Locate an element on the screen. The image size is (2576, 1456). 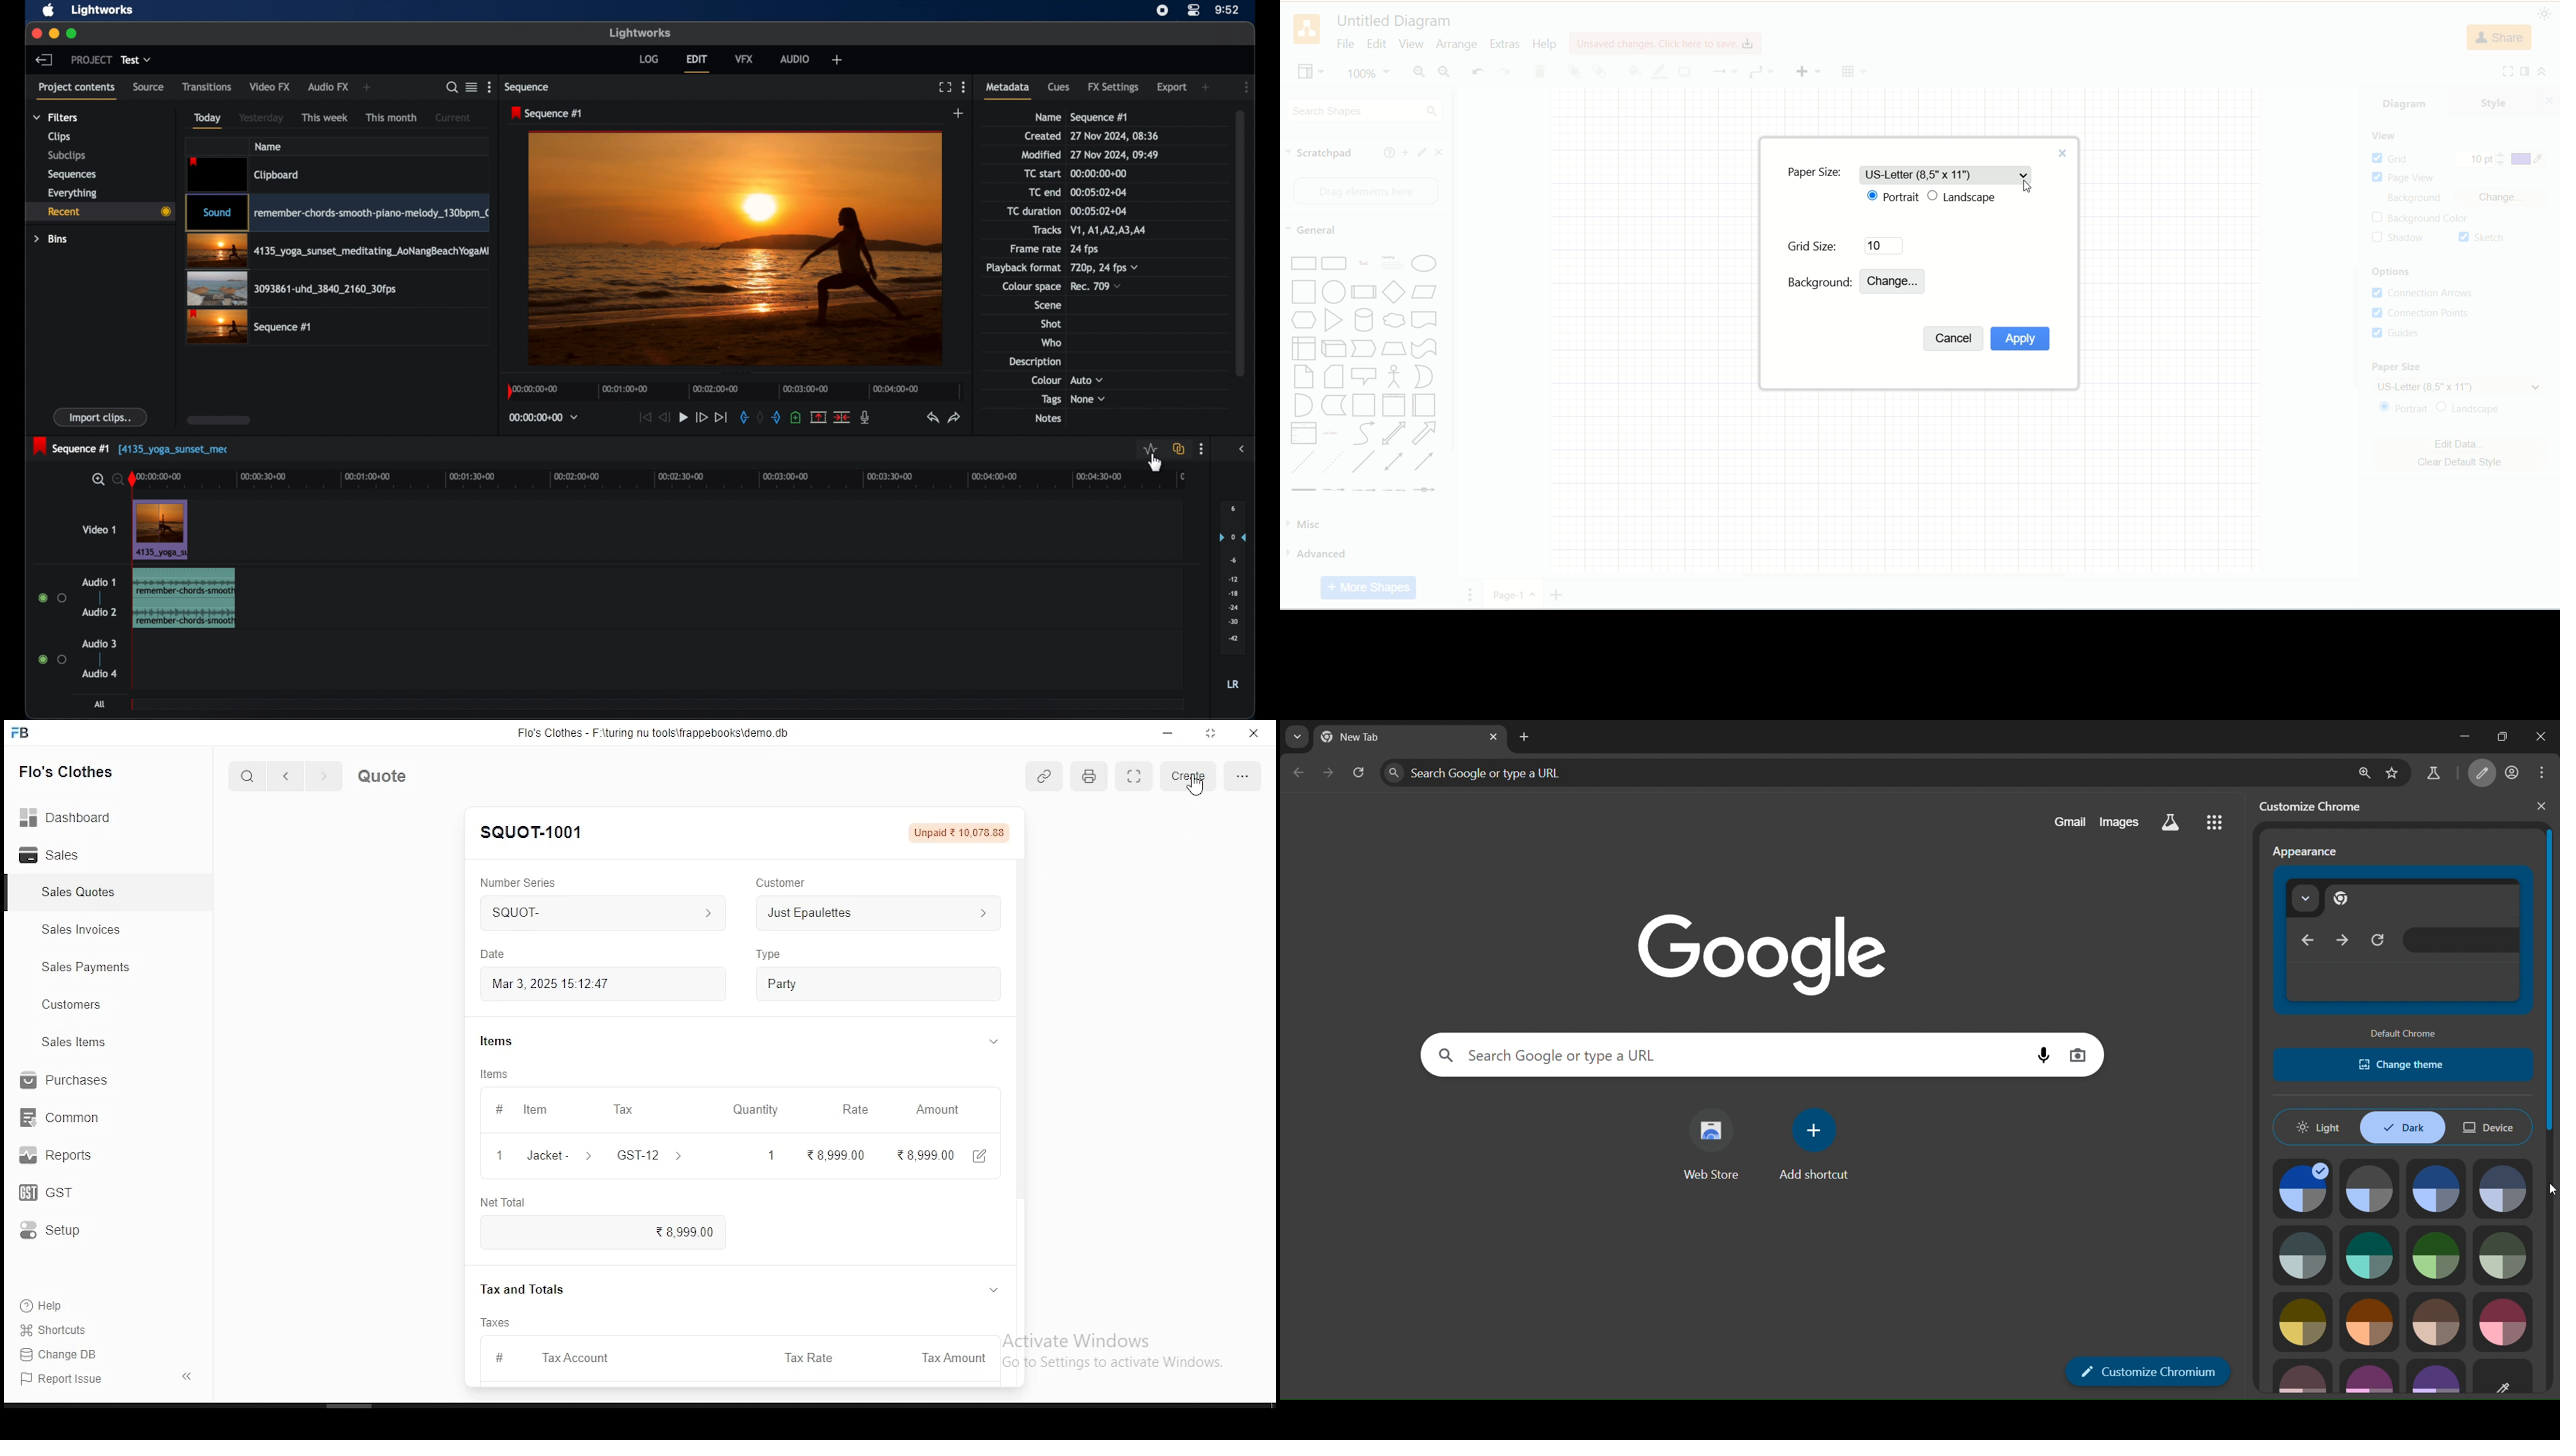
modified is located at coordinates (1115, 155).